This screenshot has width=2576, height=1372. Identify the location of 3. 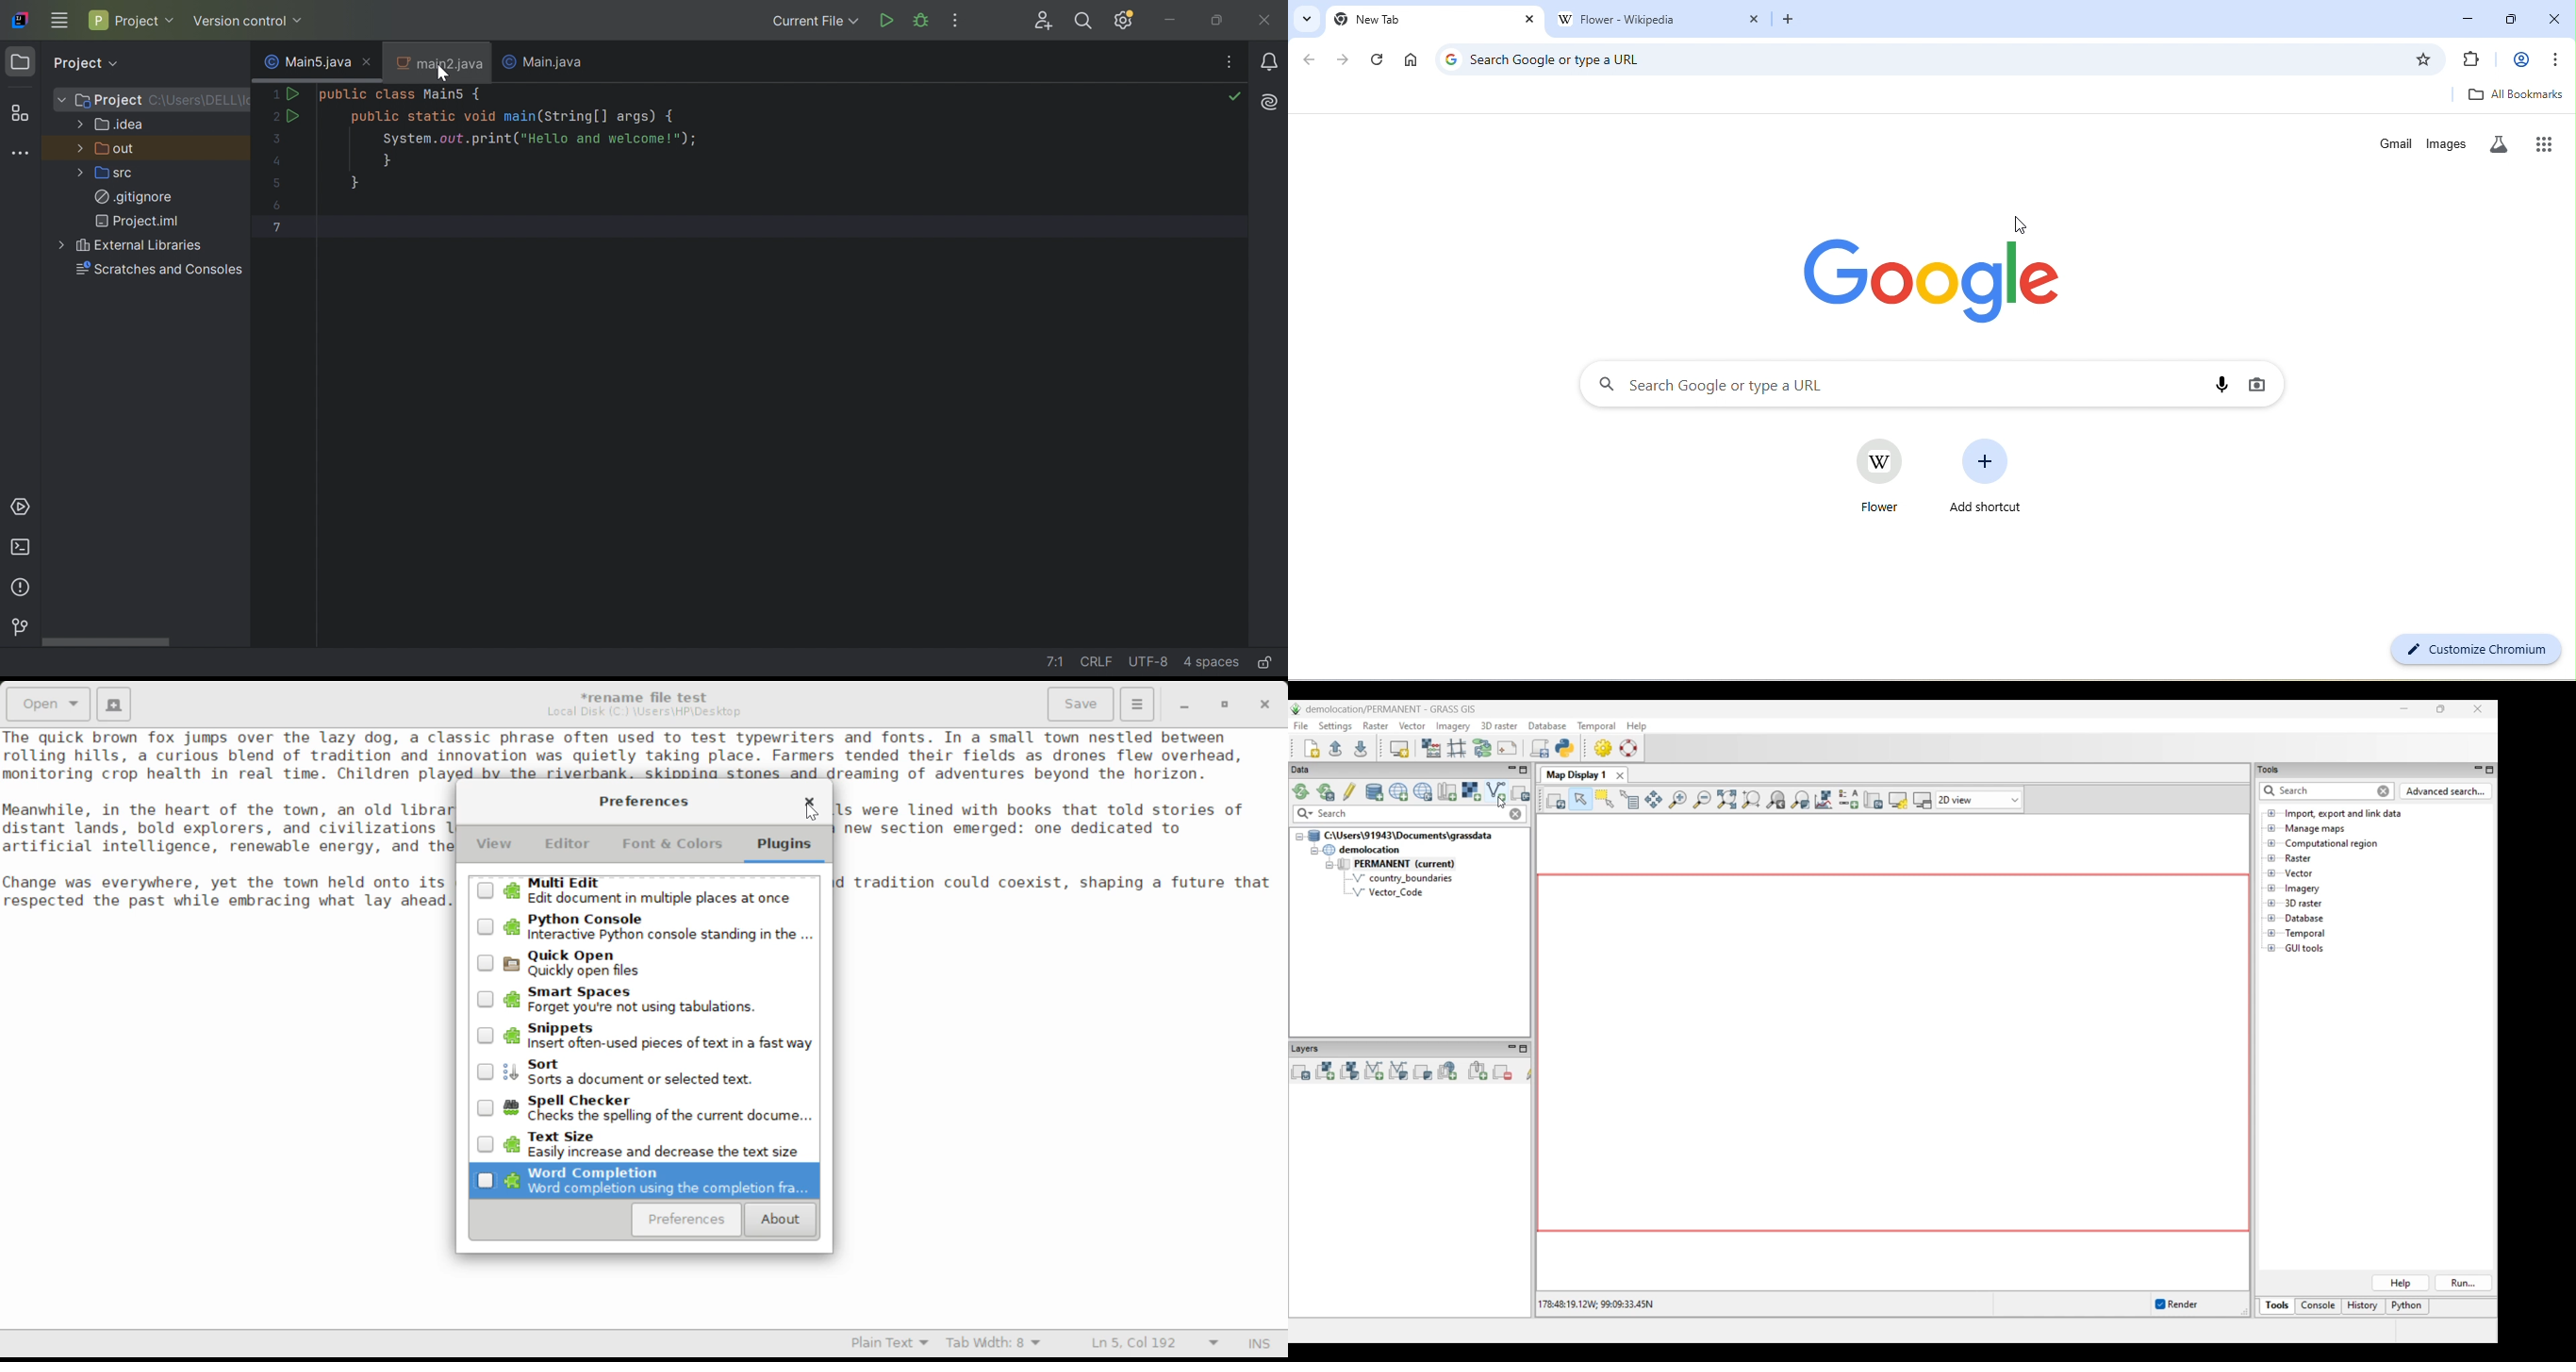
(280, 140).